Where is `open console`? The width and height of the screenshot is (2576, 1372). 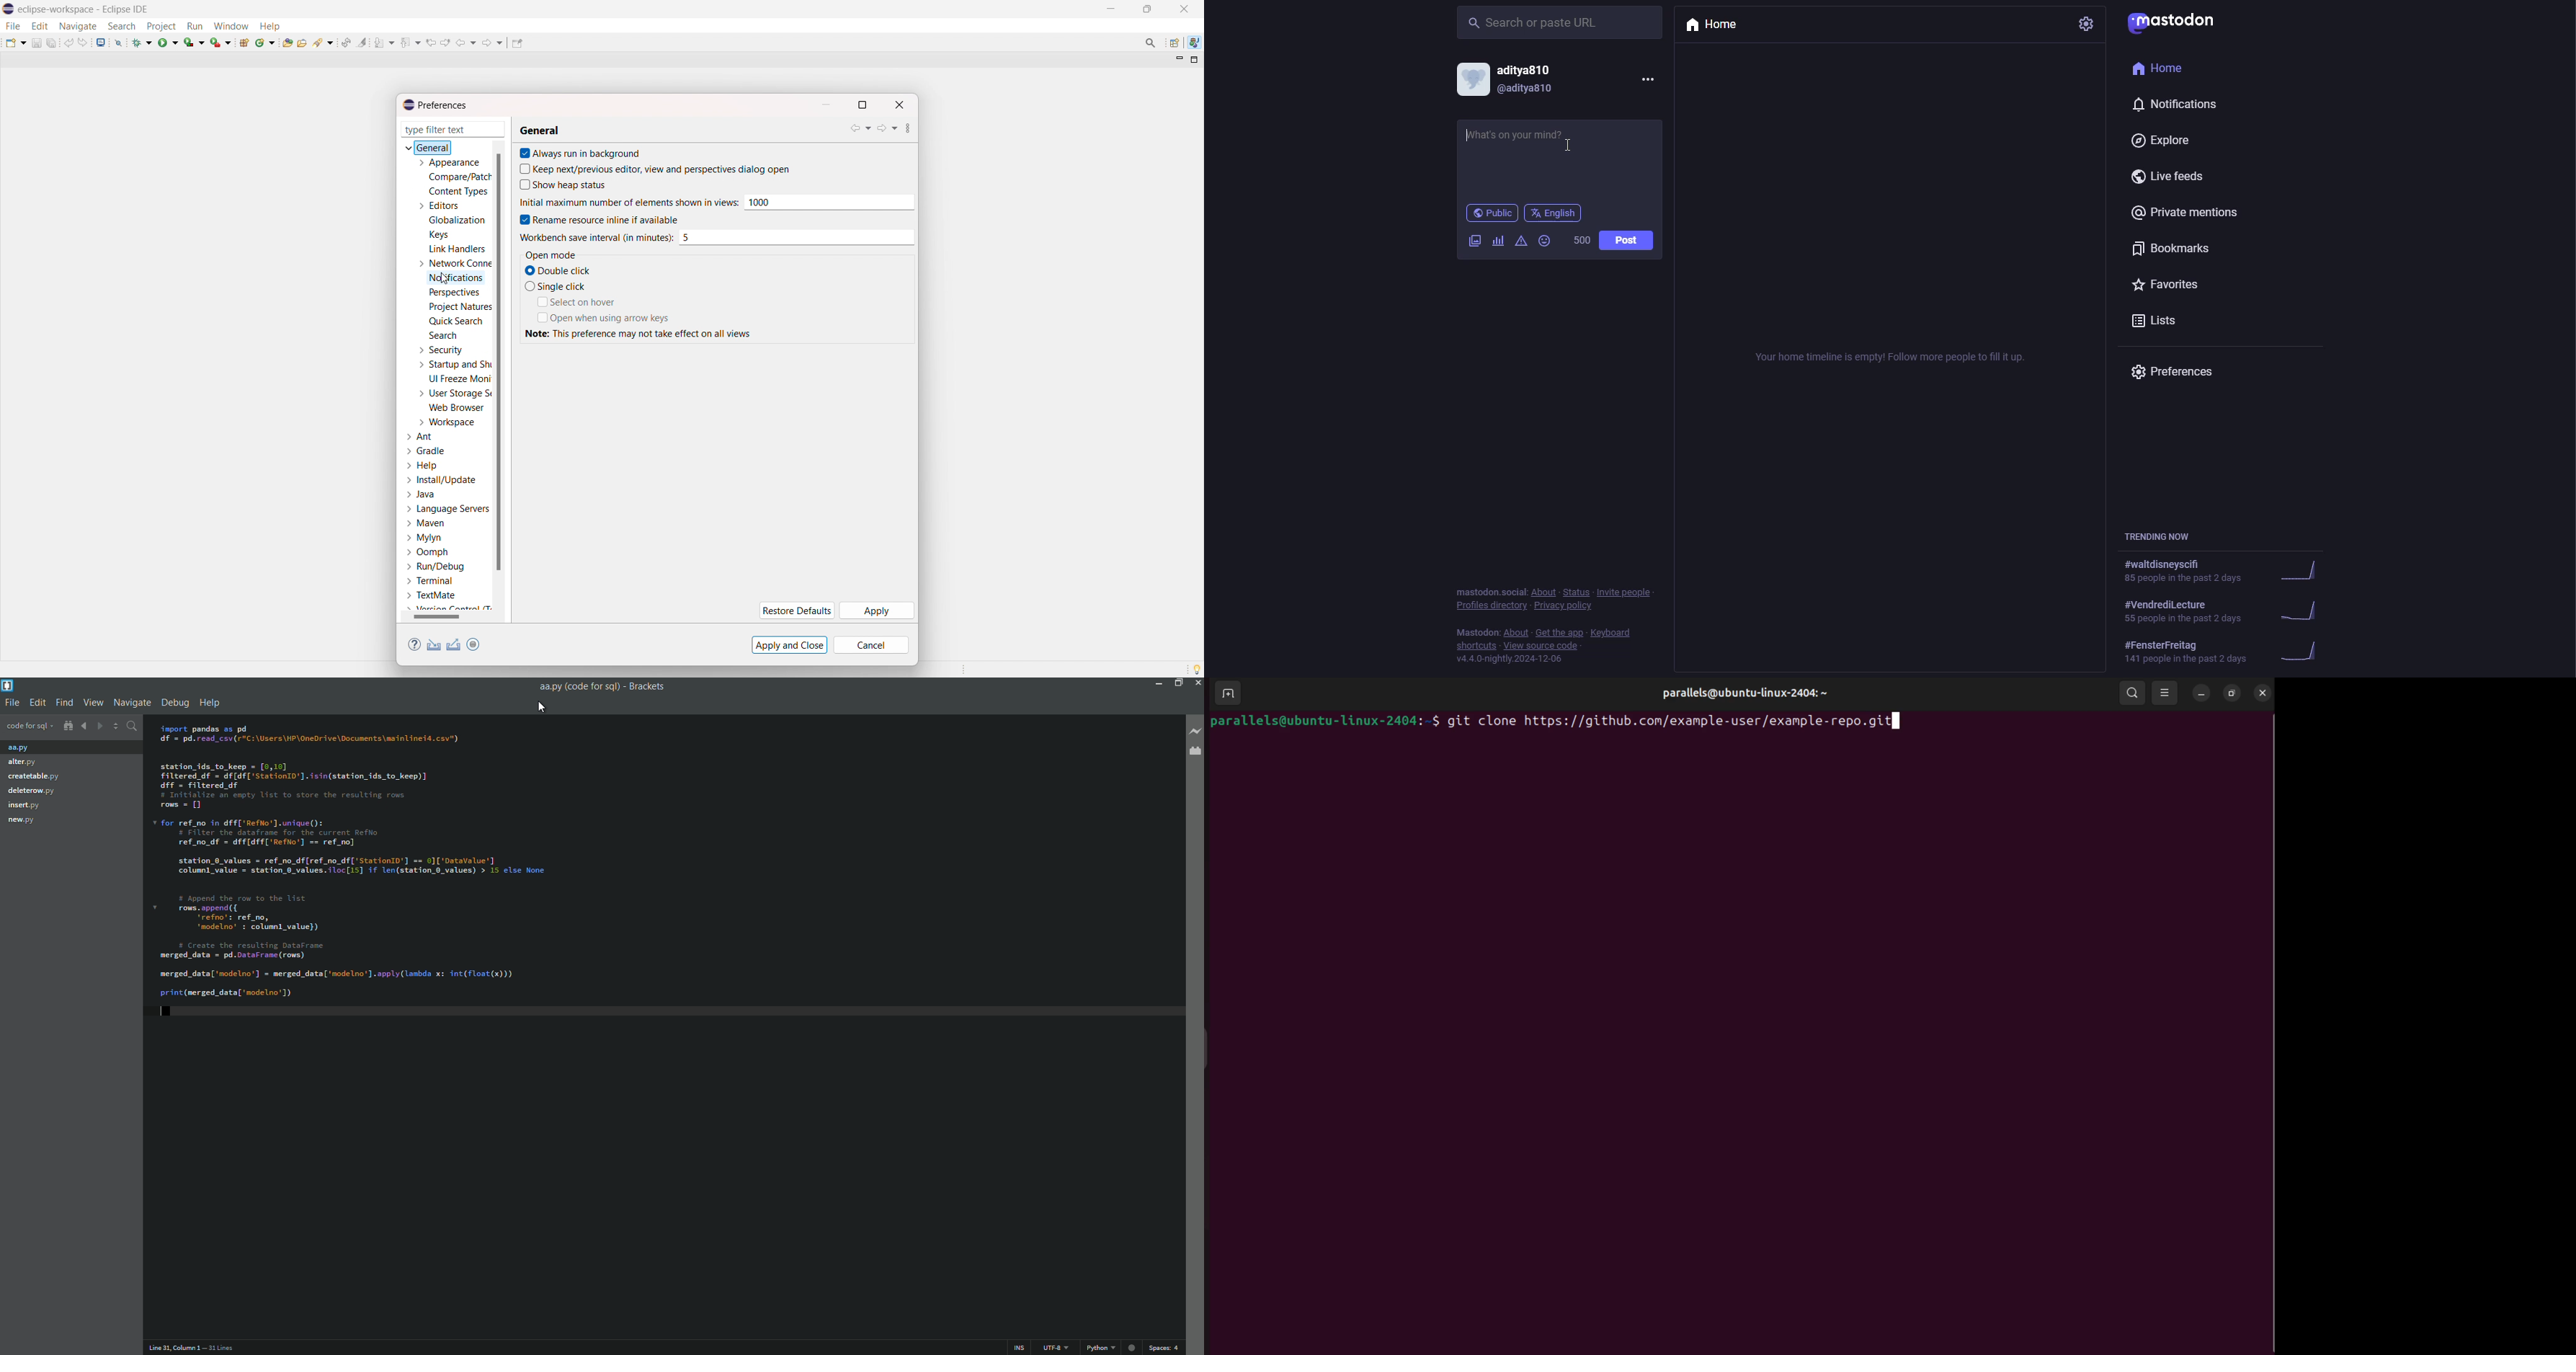
open console is located at coordinates (100, 43).